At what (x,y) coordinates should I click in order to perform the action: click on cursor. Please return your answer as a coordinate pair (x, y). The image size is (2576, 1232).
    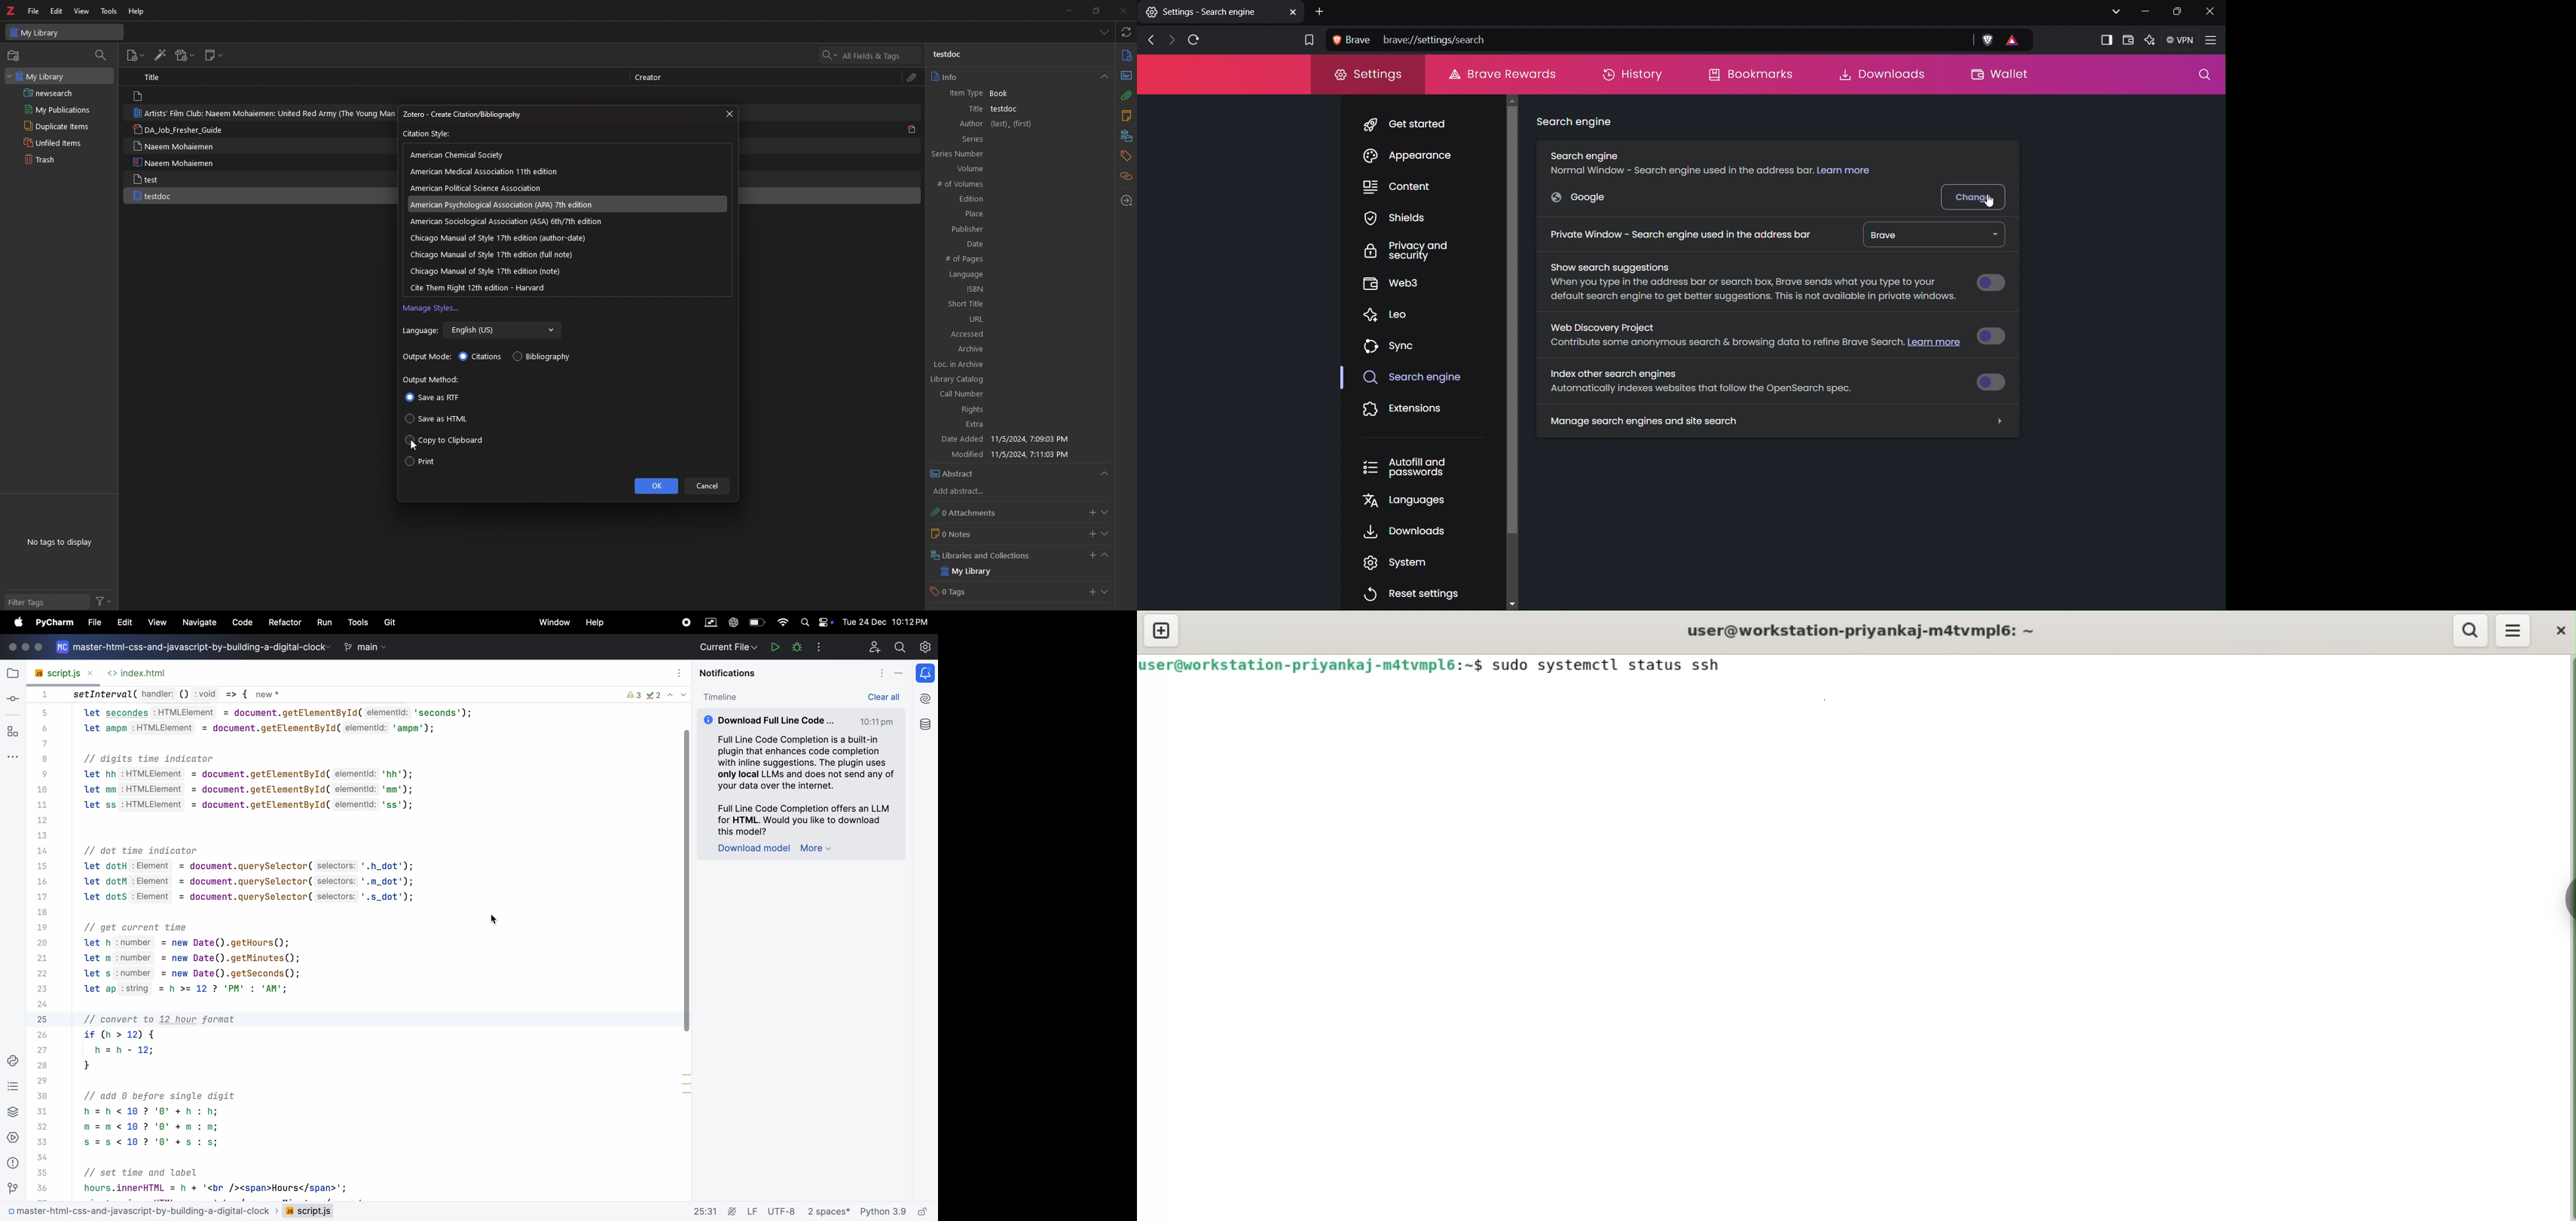
    Looking at the image, I should click on (415, 447).